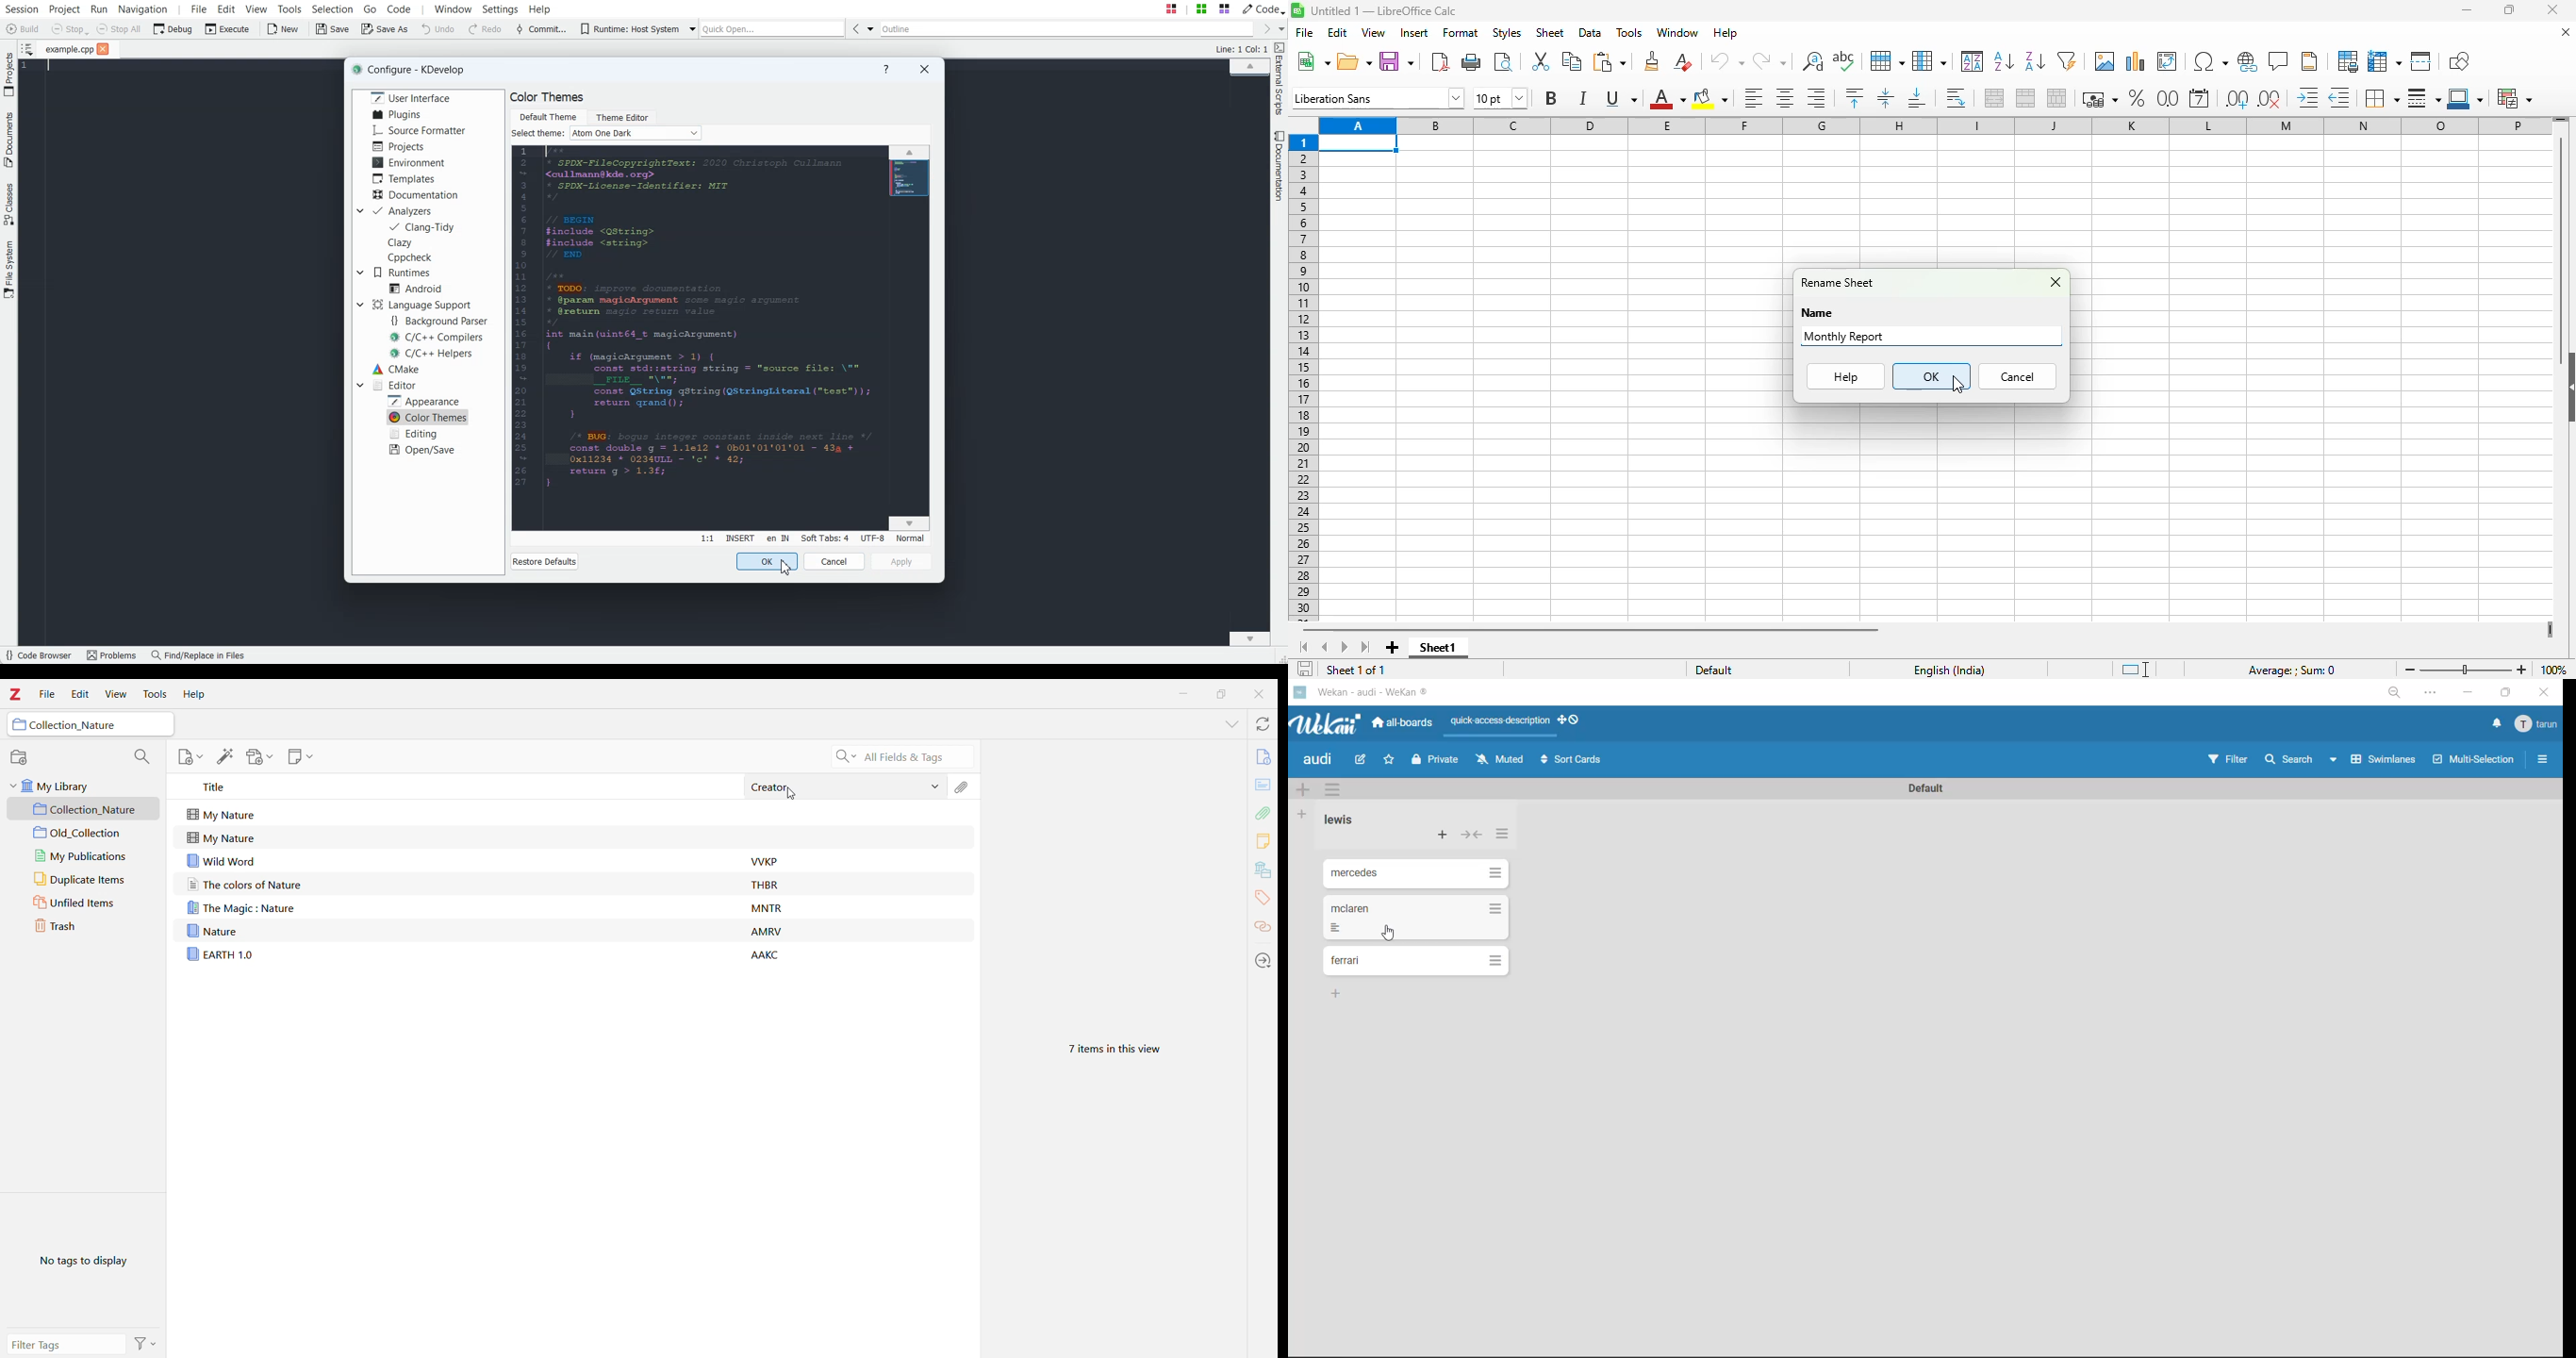 The image size is (2576, 1372). What do you see at coordinates (244, 814) in the screenshot?
I see `My nature` at bounding box center [244, 814].